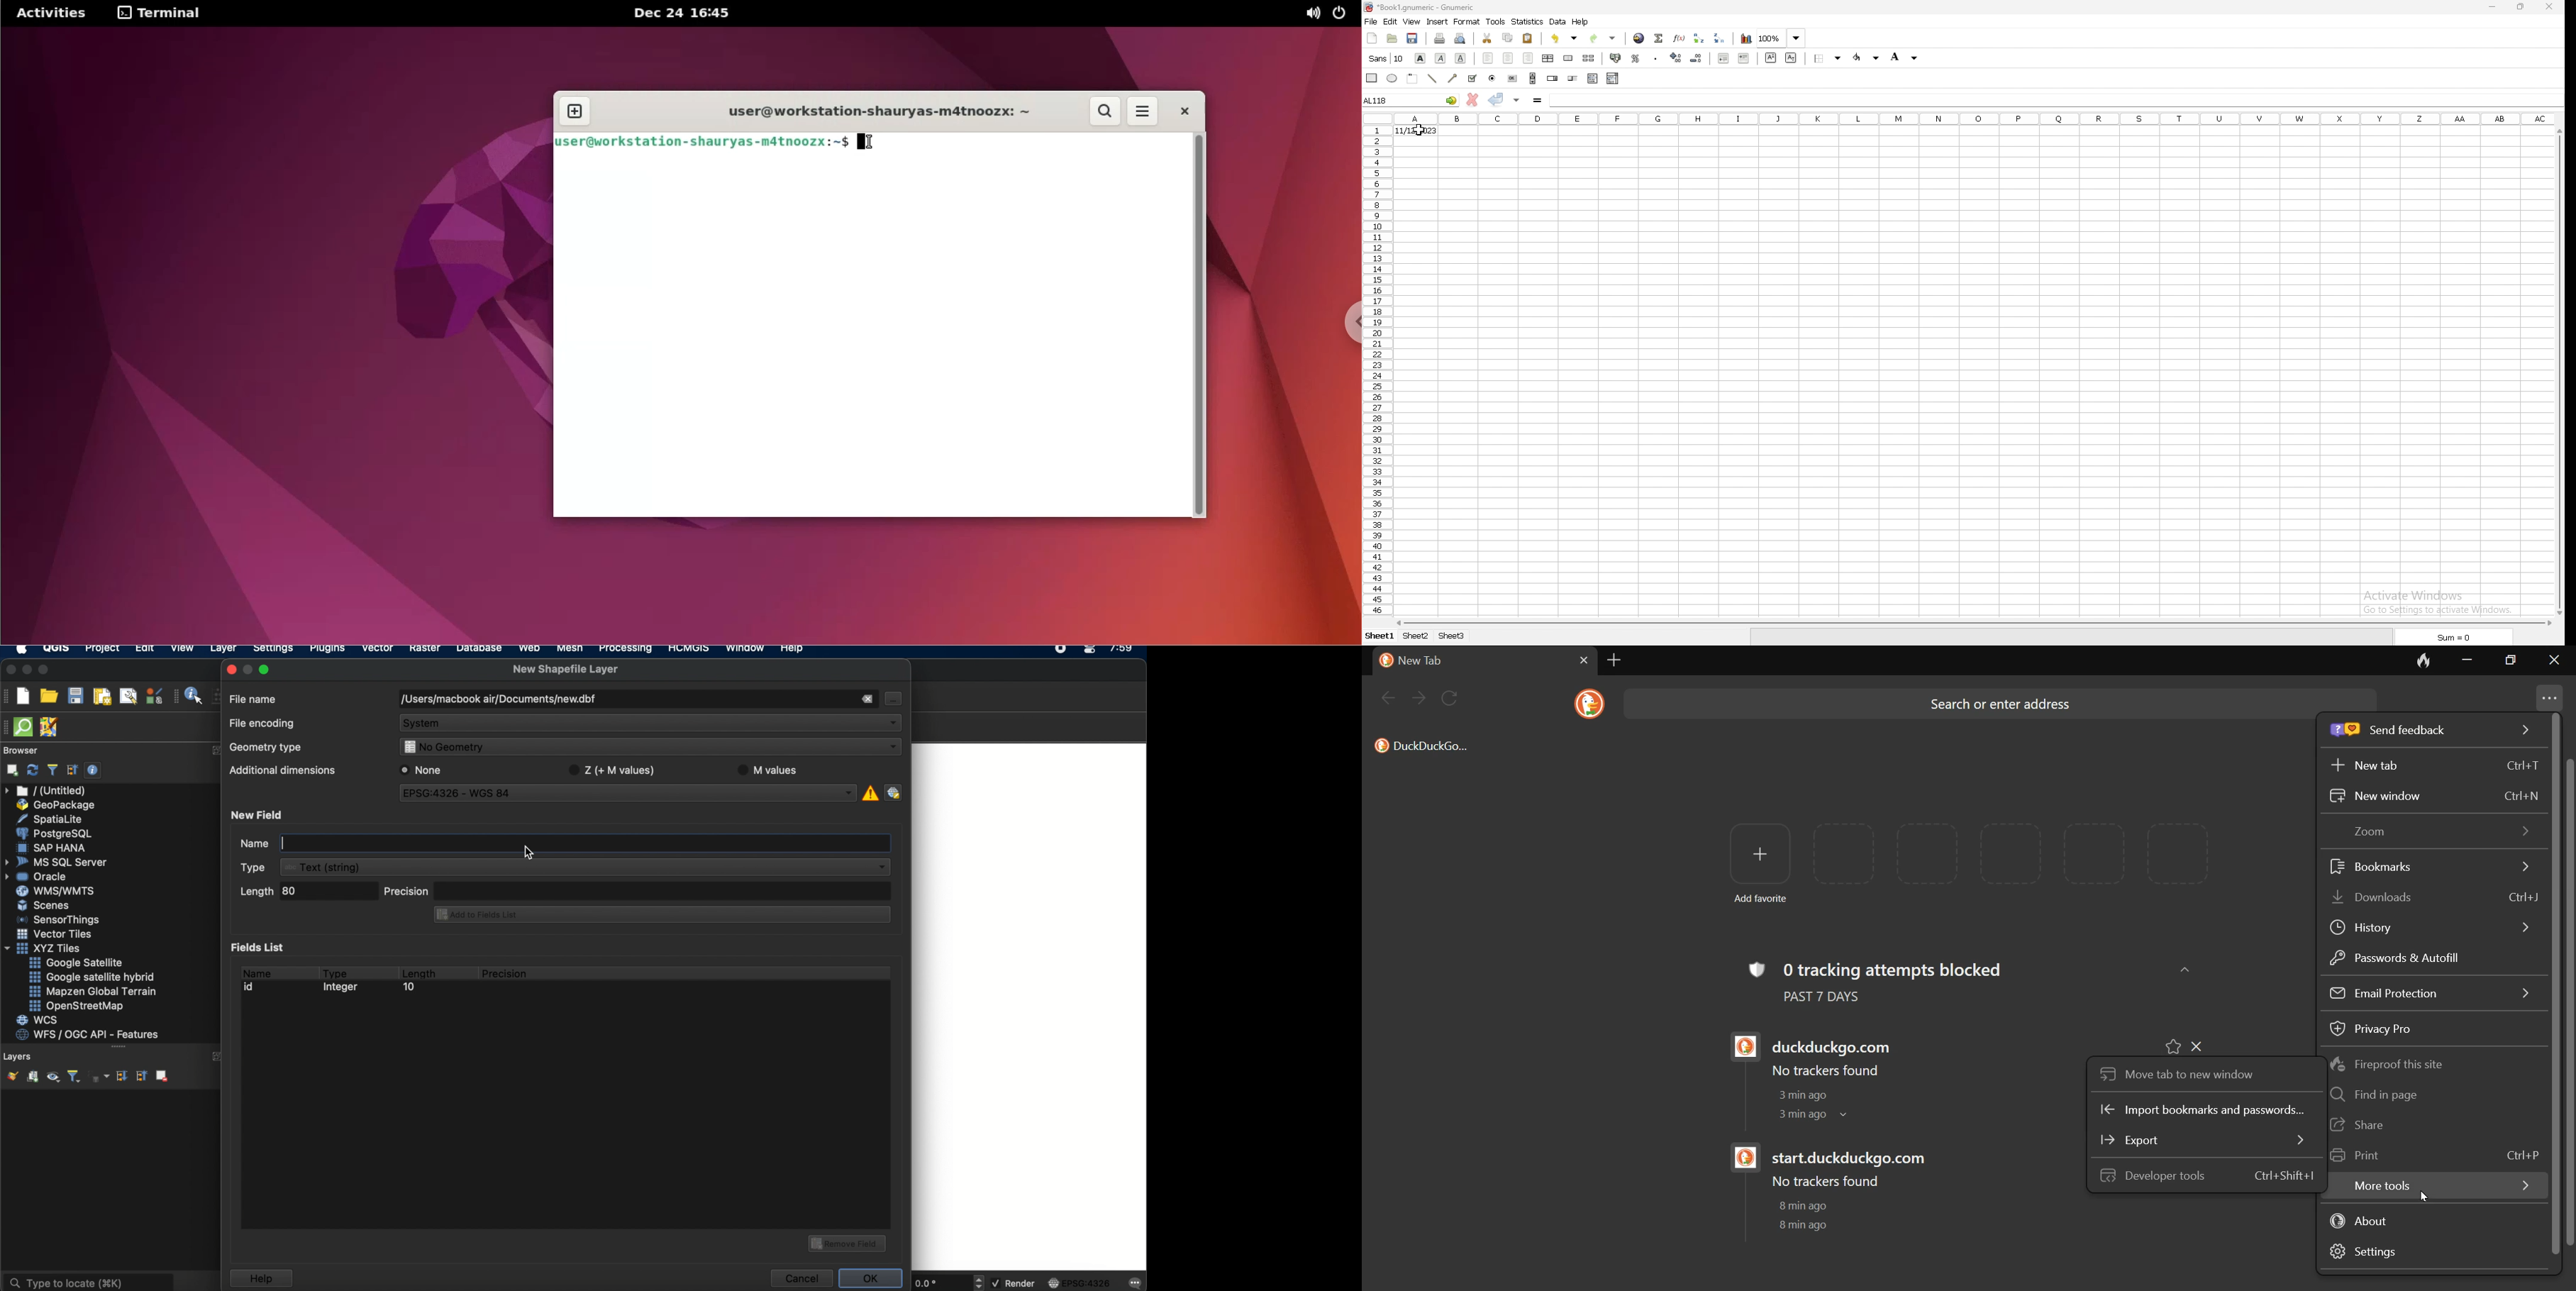 The height and width of the screenshot is (1316, 2576). Describe the element at coordinates (27, 670) in the screenshot. I see `minimize` at that location.